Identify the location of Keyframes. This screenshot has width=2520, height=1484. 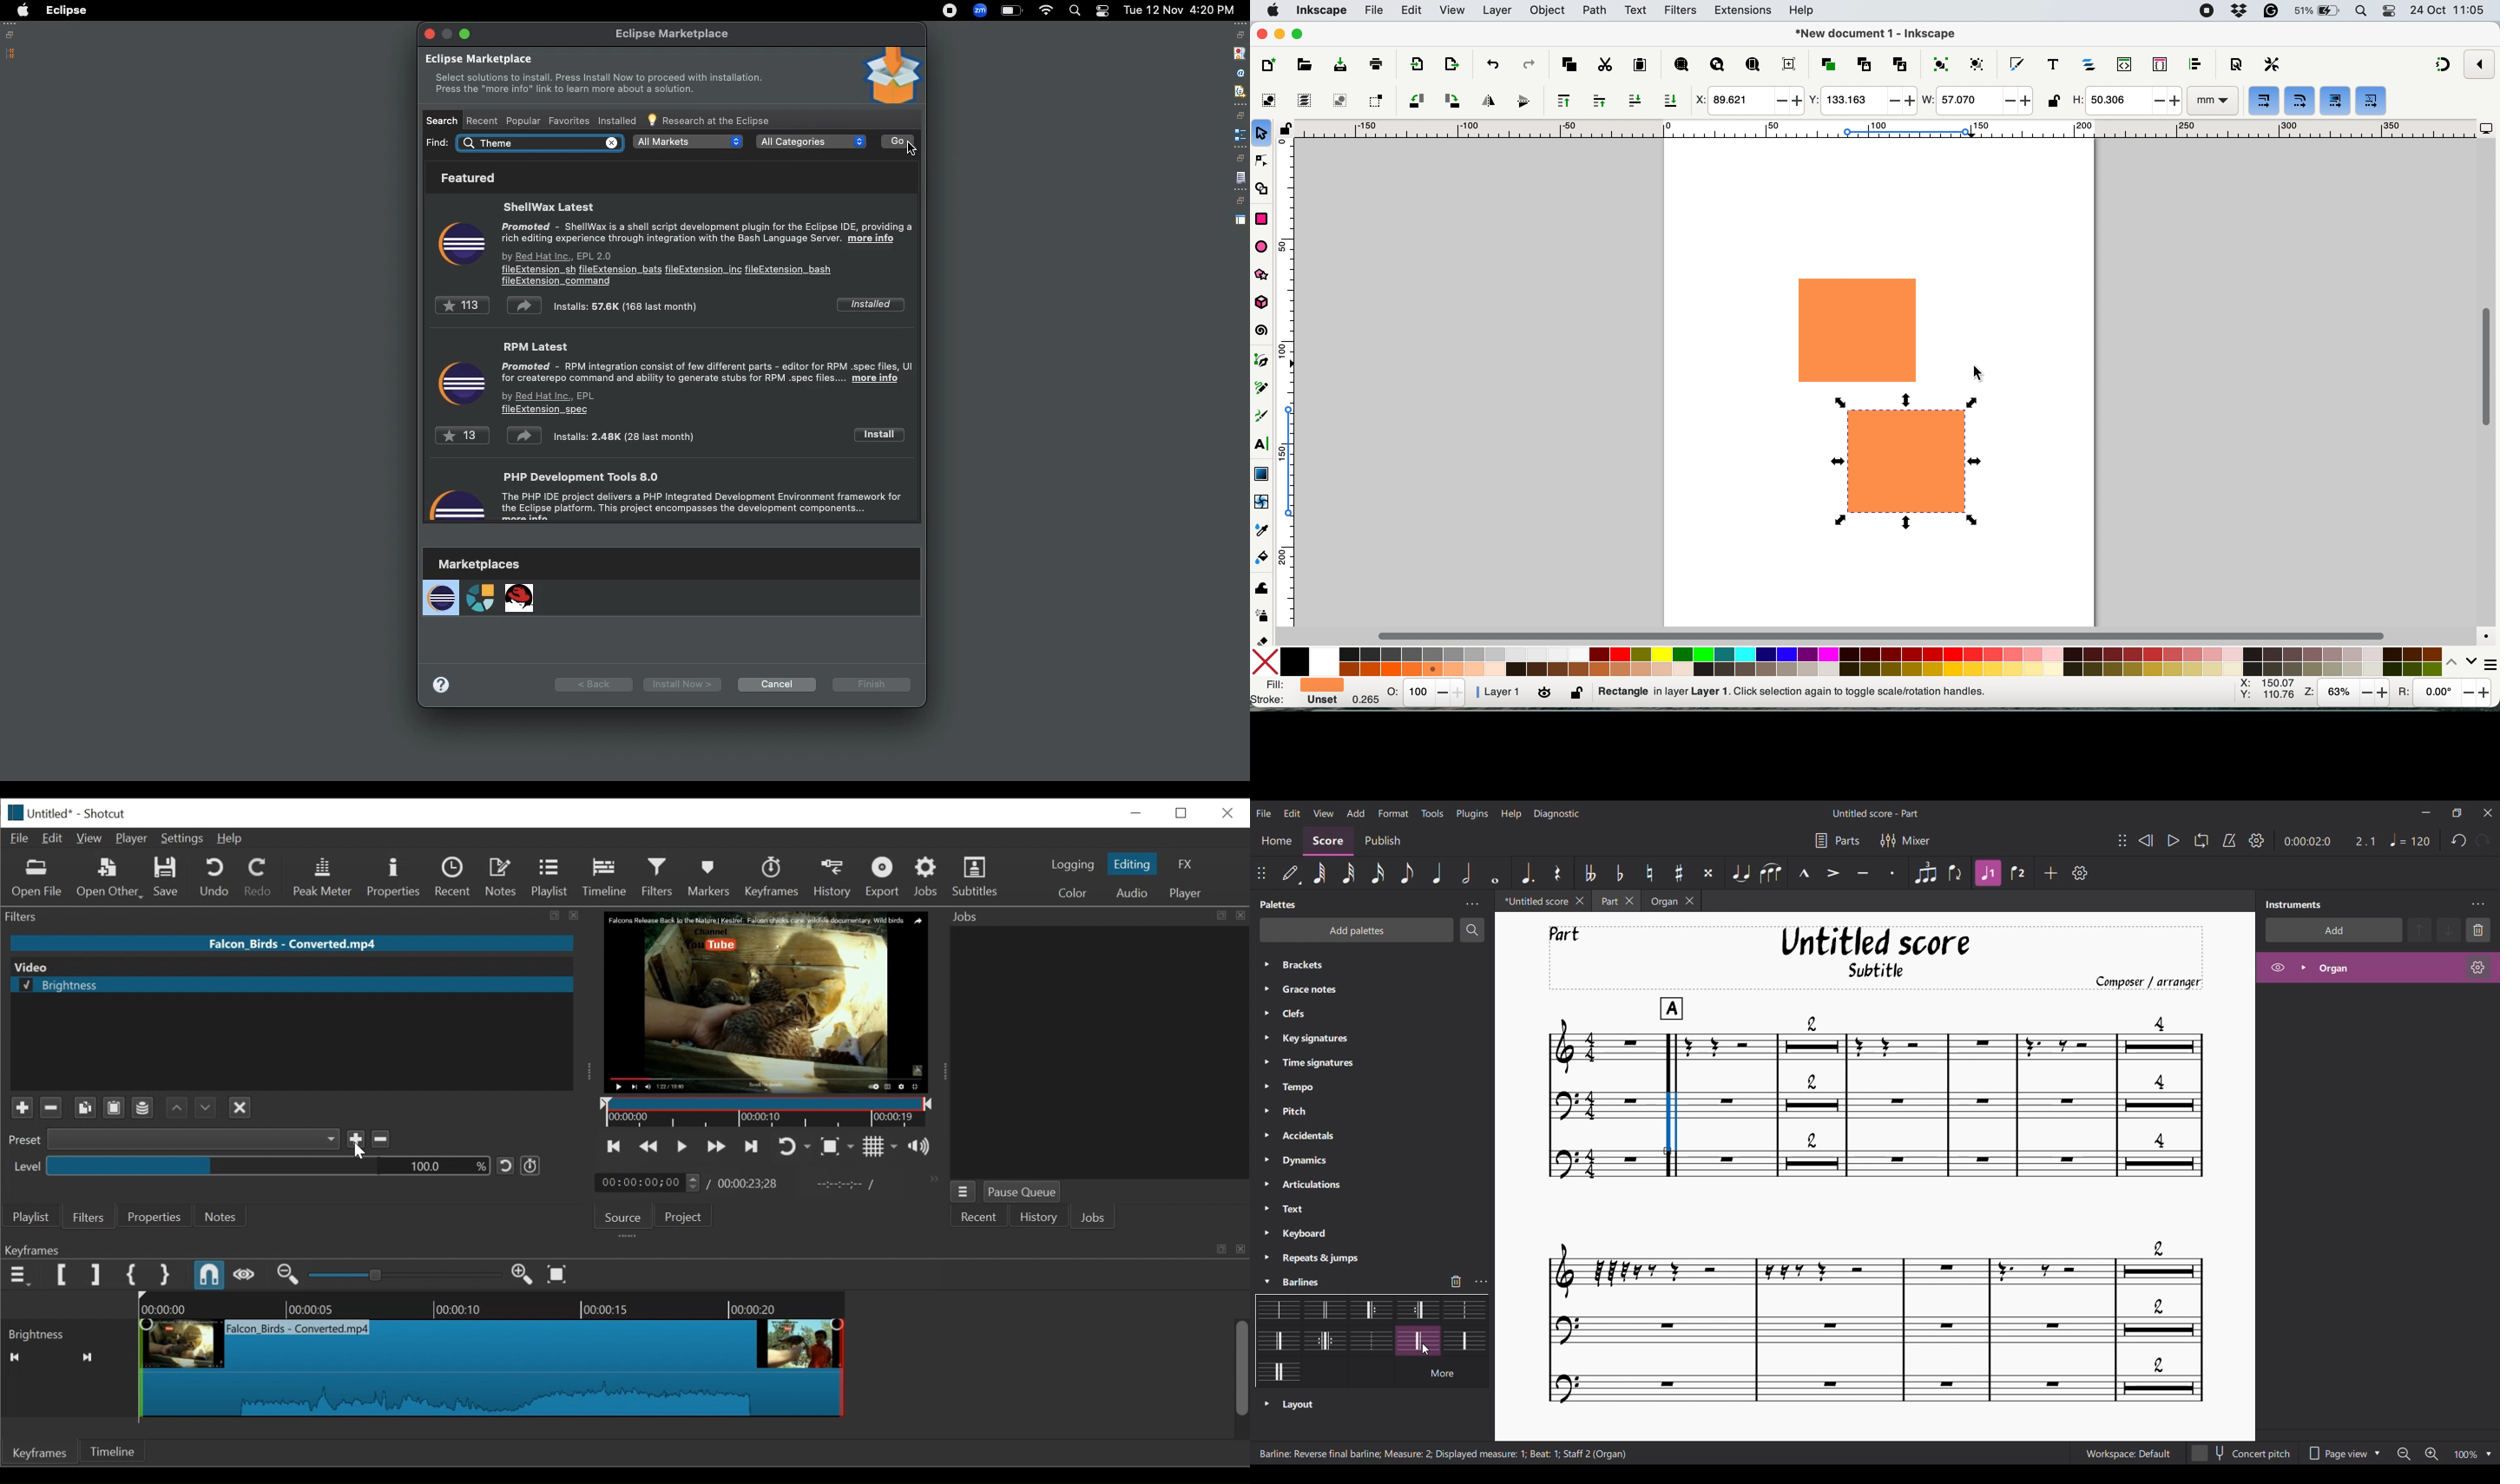
(40, 1452).